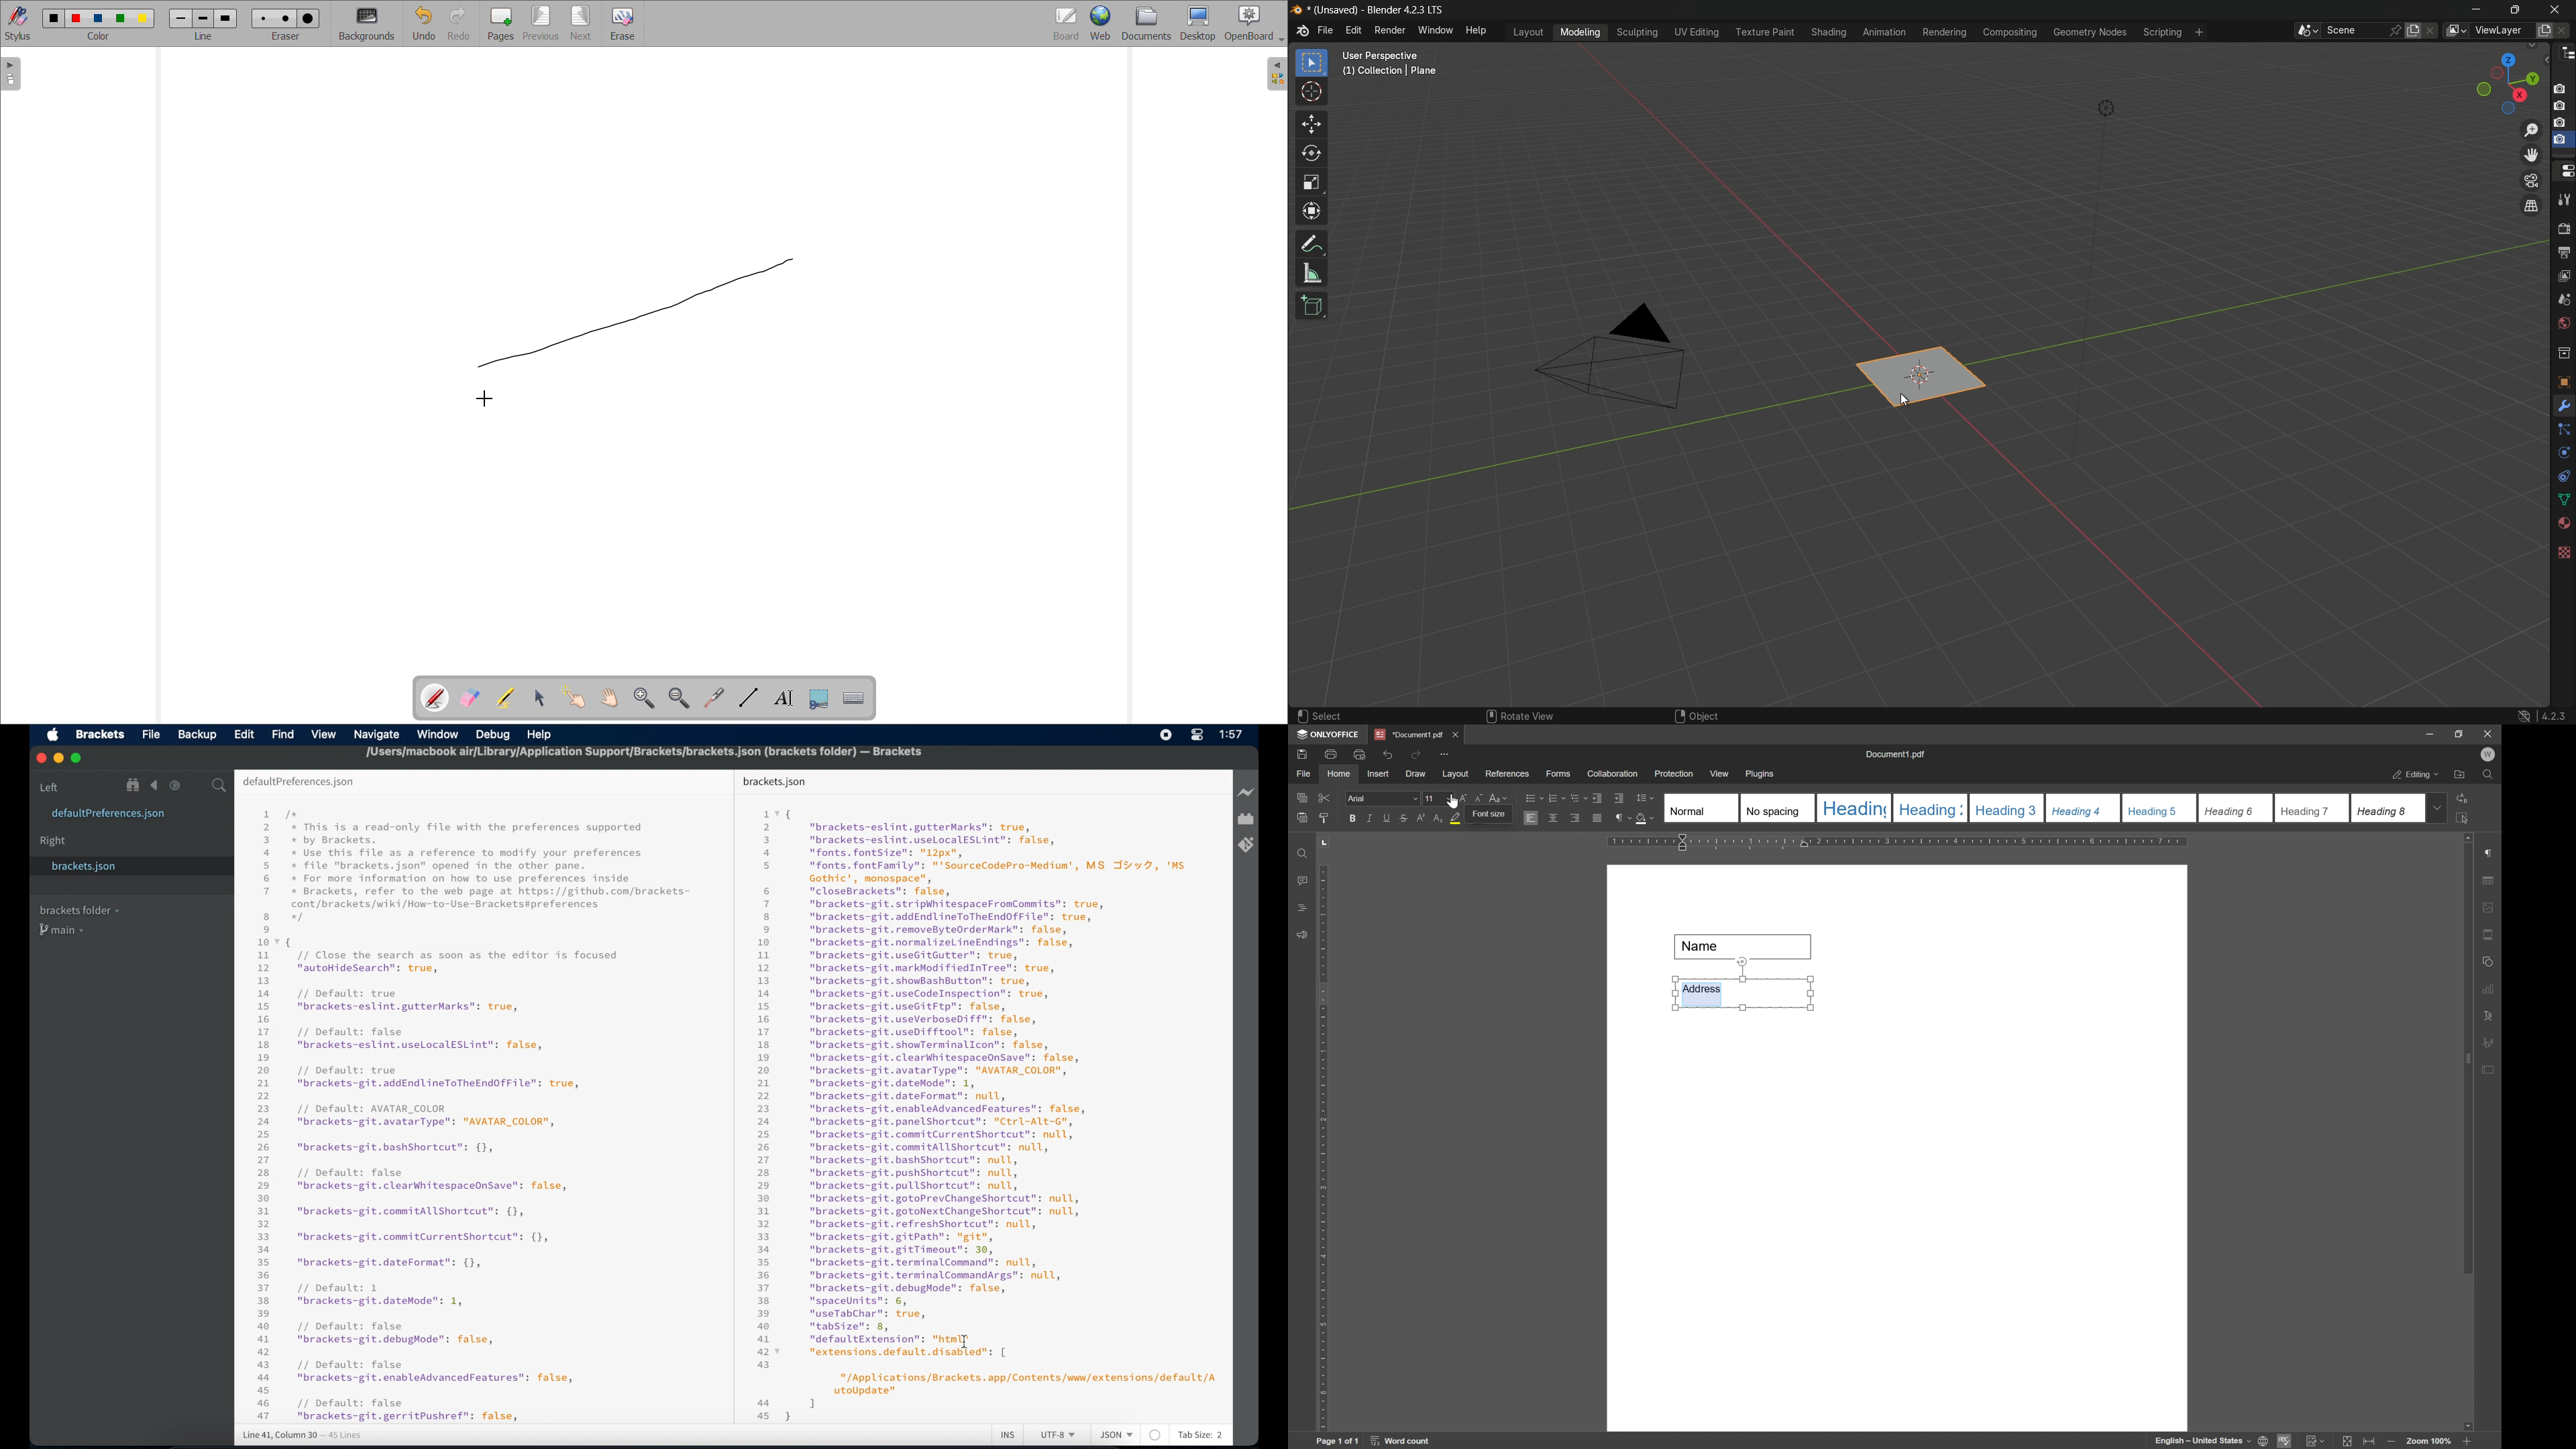 The width and height of the screenshot is (2576, 1456). What do you see at coordinates (1559, 774) in the screenshot?
I see `forms` at bounding box center [1559, 774].